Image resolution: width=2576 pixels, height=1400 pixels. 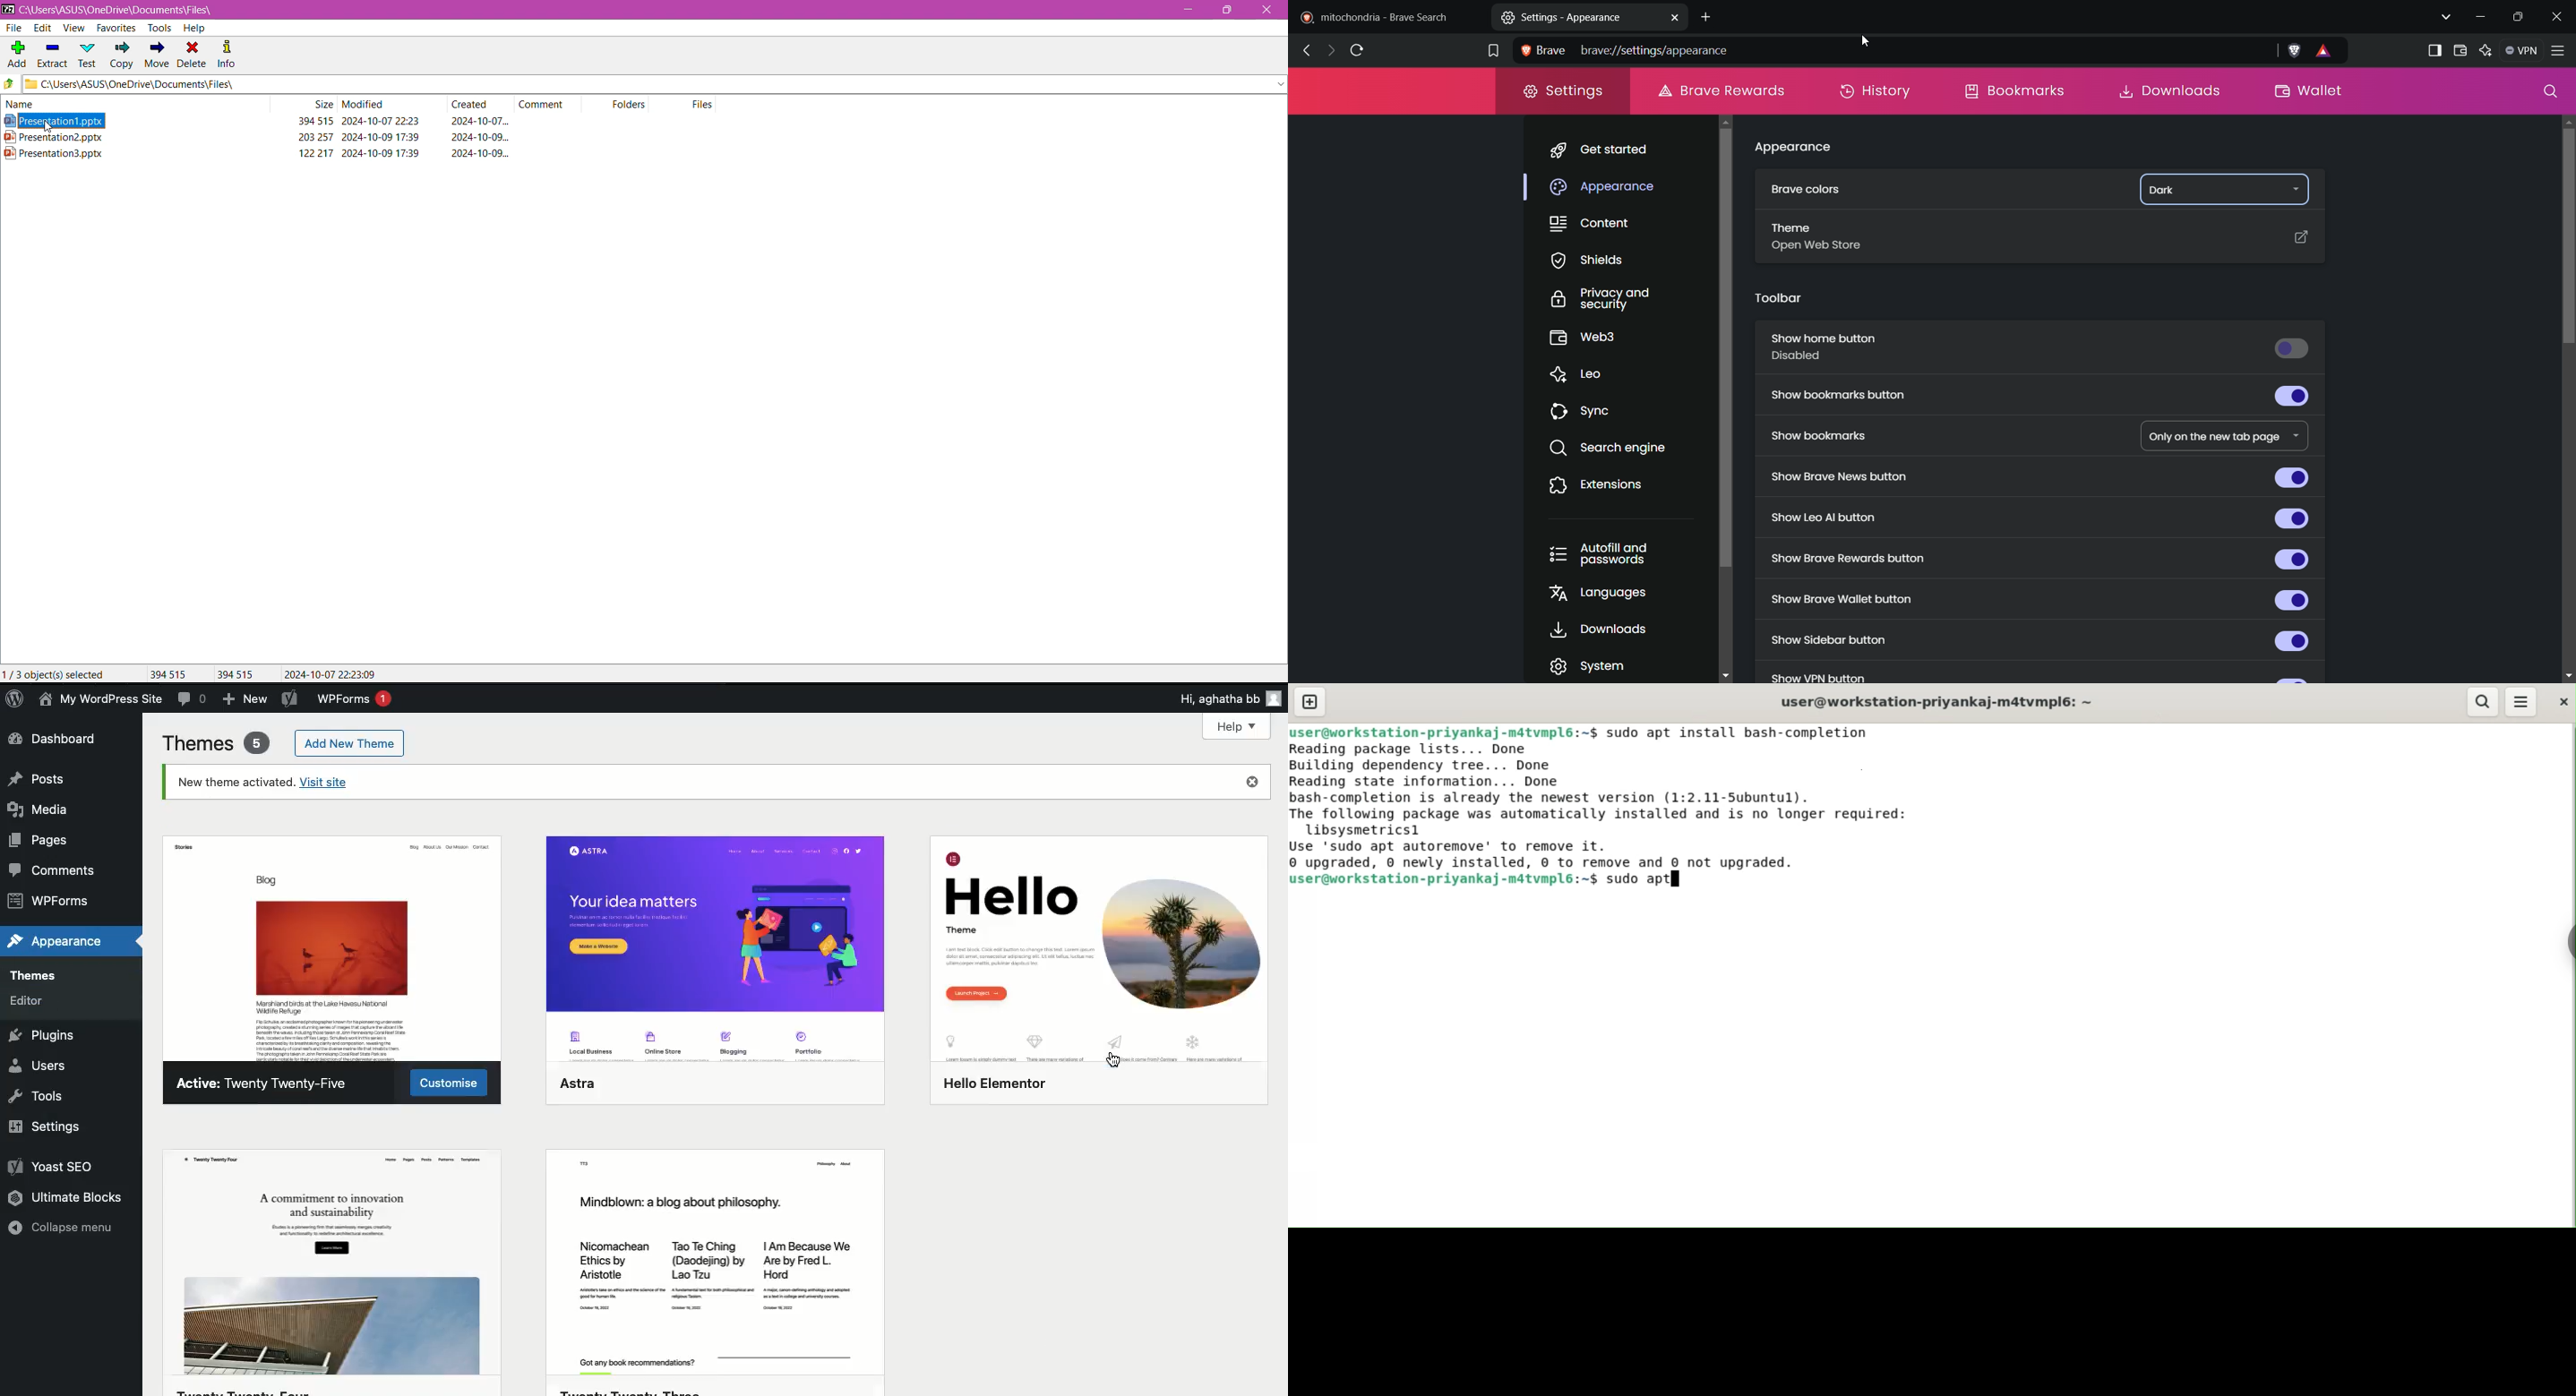 What do you see at coordinates (335, 941) in the screenshot?
I see `Astra` at bounding box center [335, 941].